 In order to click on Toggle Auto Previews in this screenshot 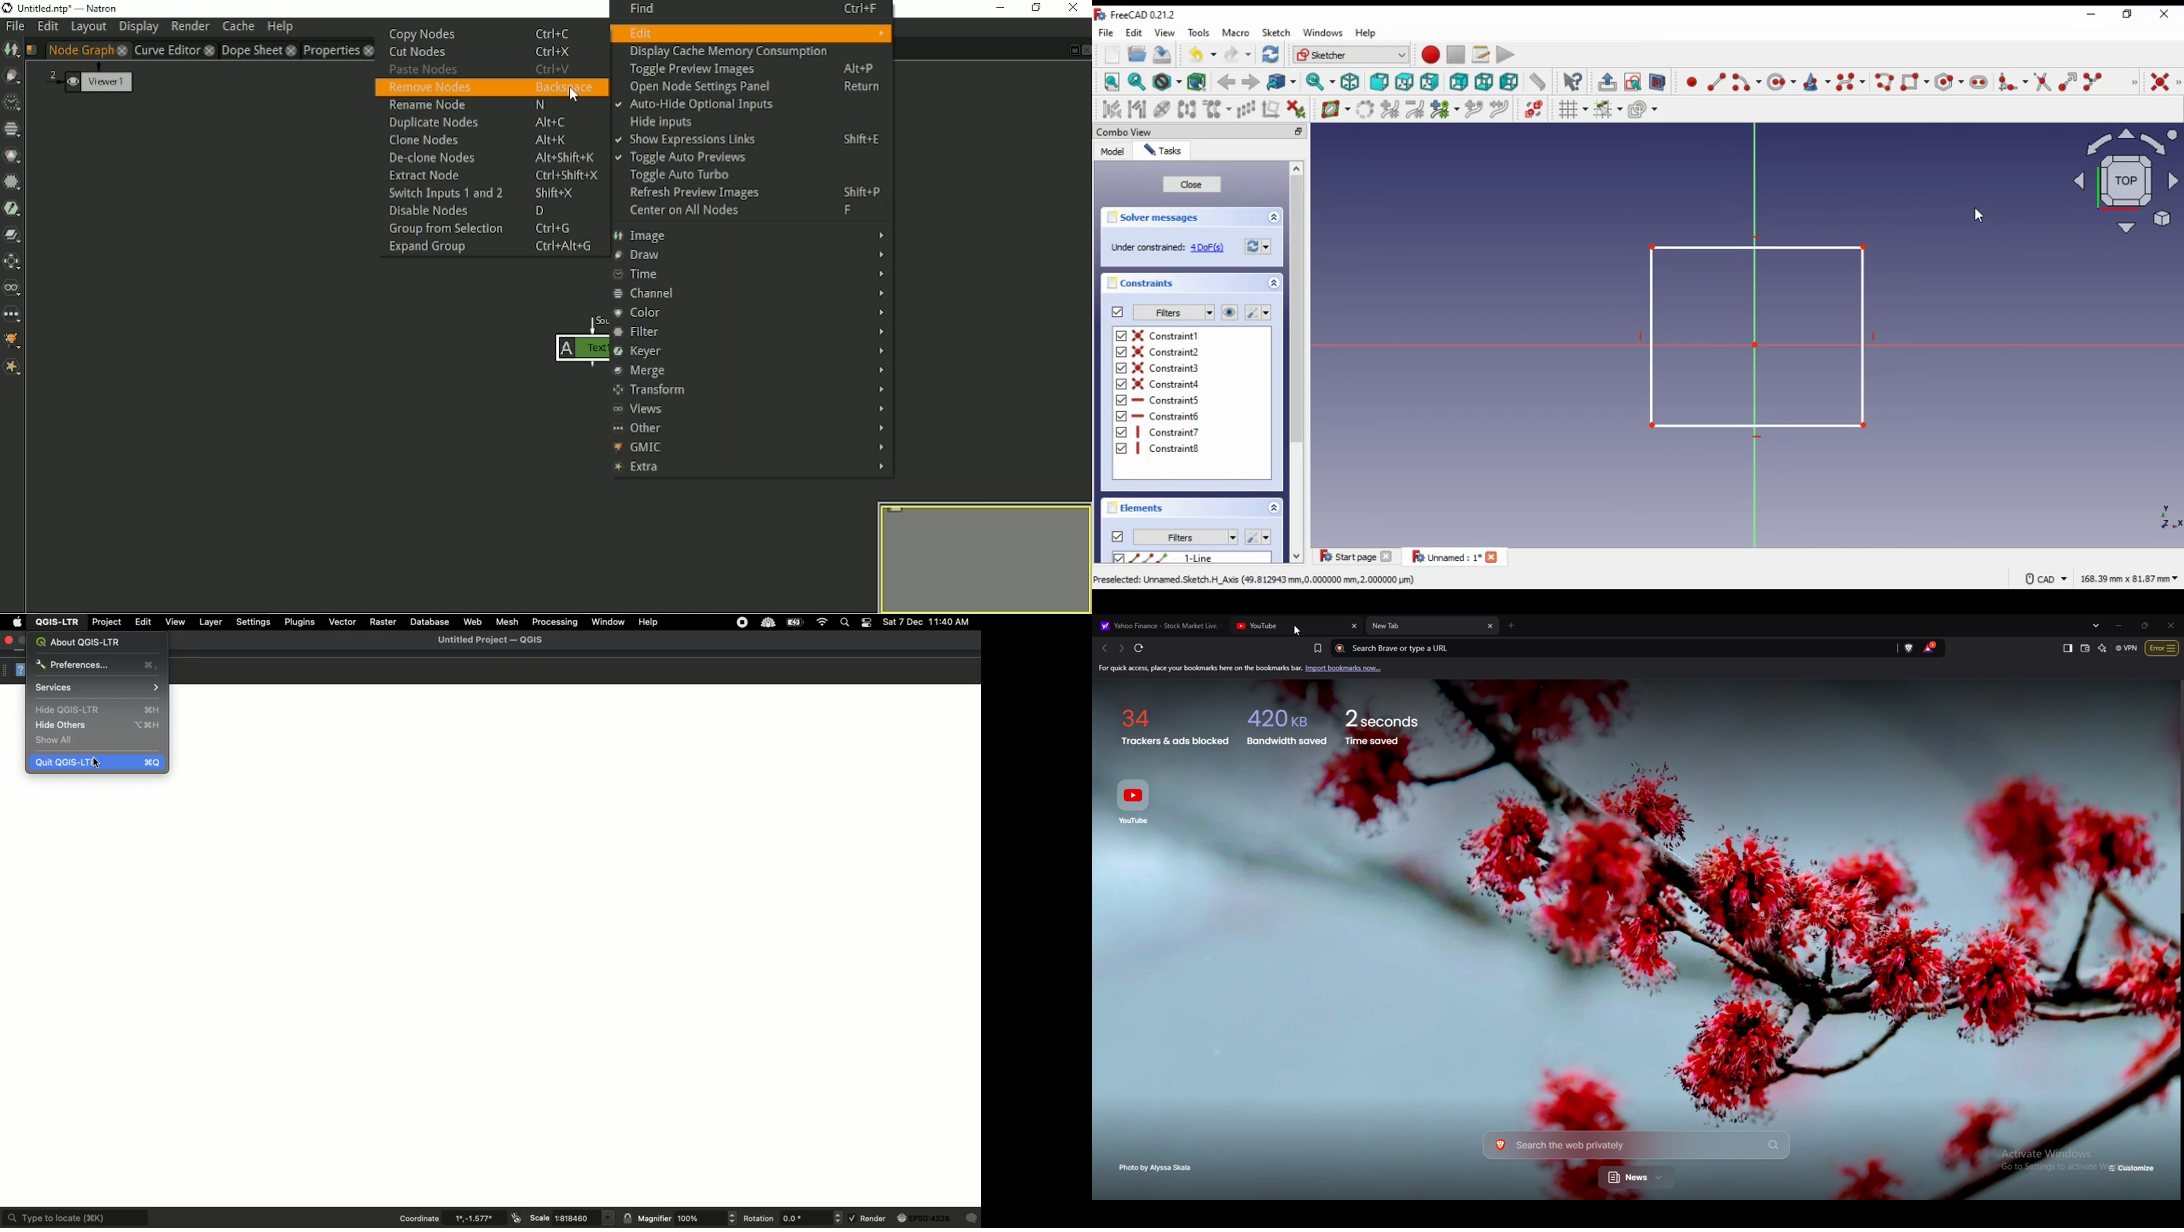, I will do `click(681, 158)`.